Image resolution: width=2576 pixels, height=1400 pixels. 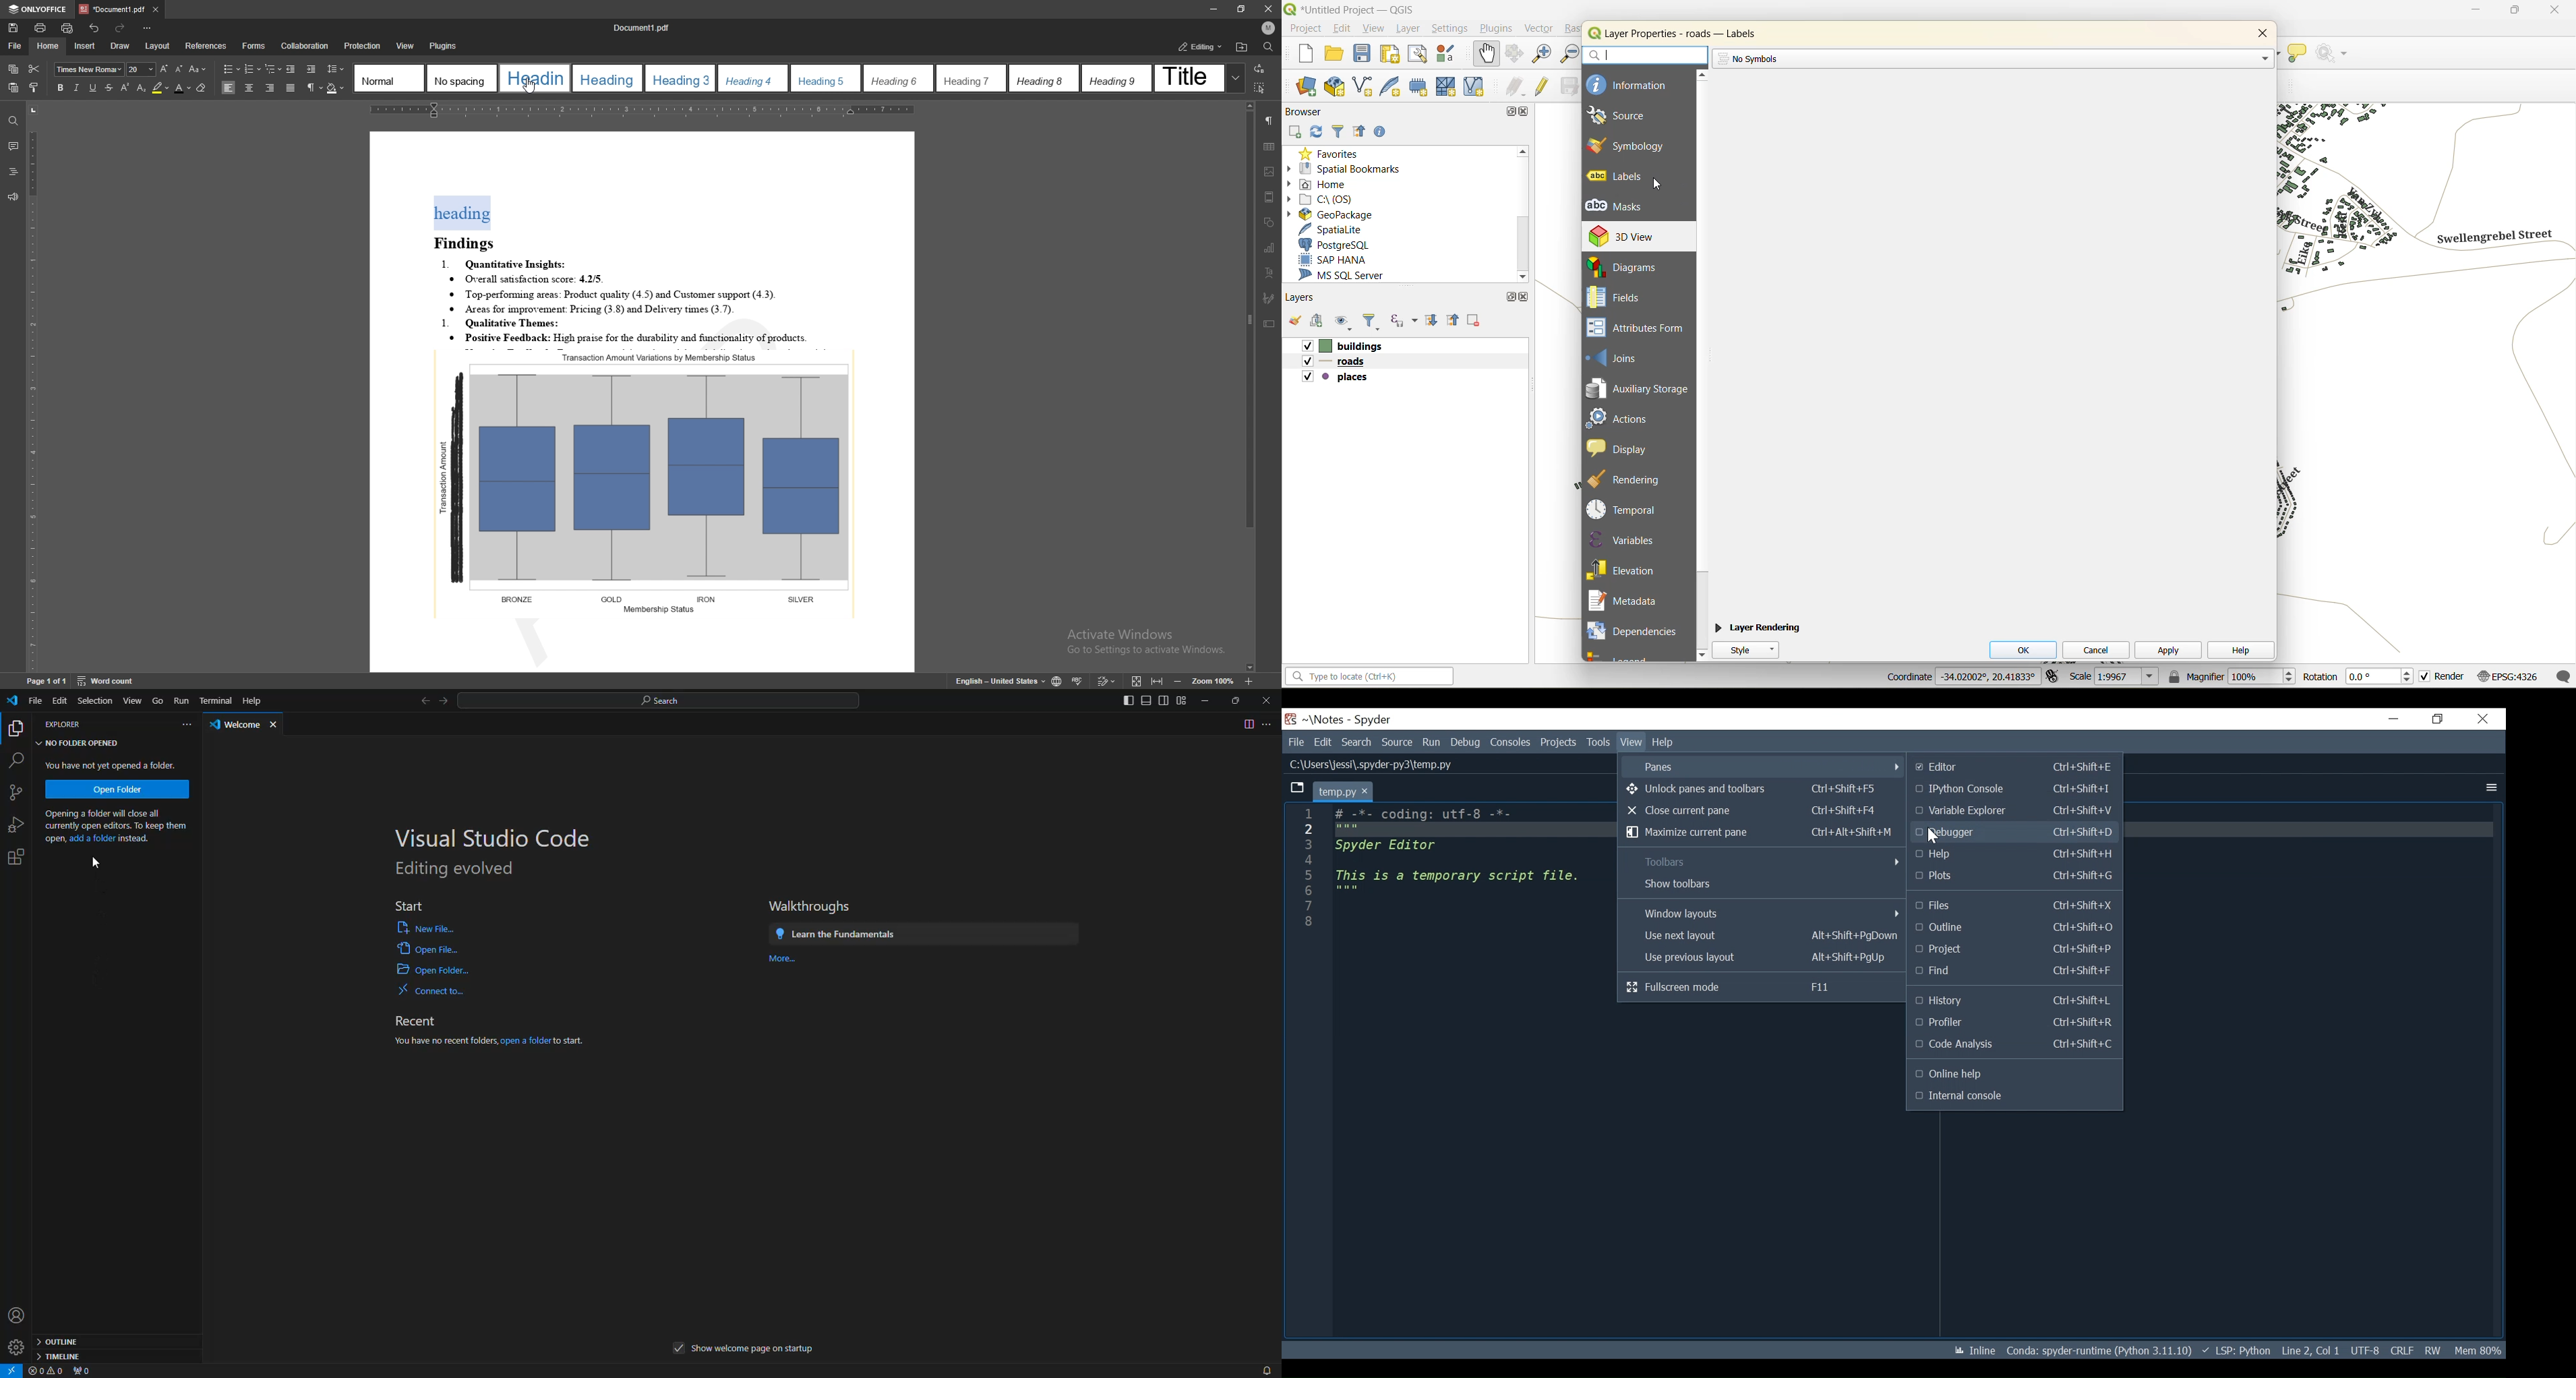 I want to click on Code Analysis, so click(x=2015, y=1045).